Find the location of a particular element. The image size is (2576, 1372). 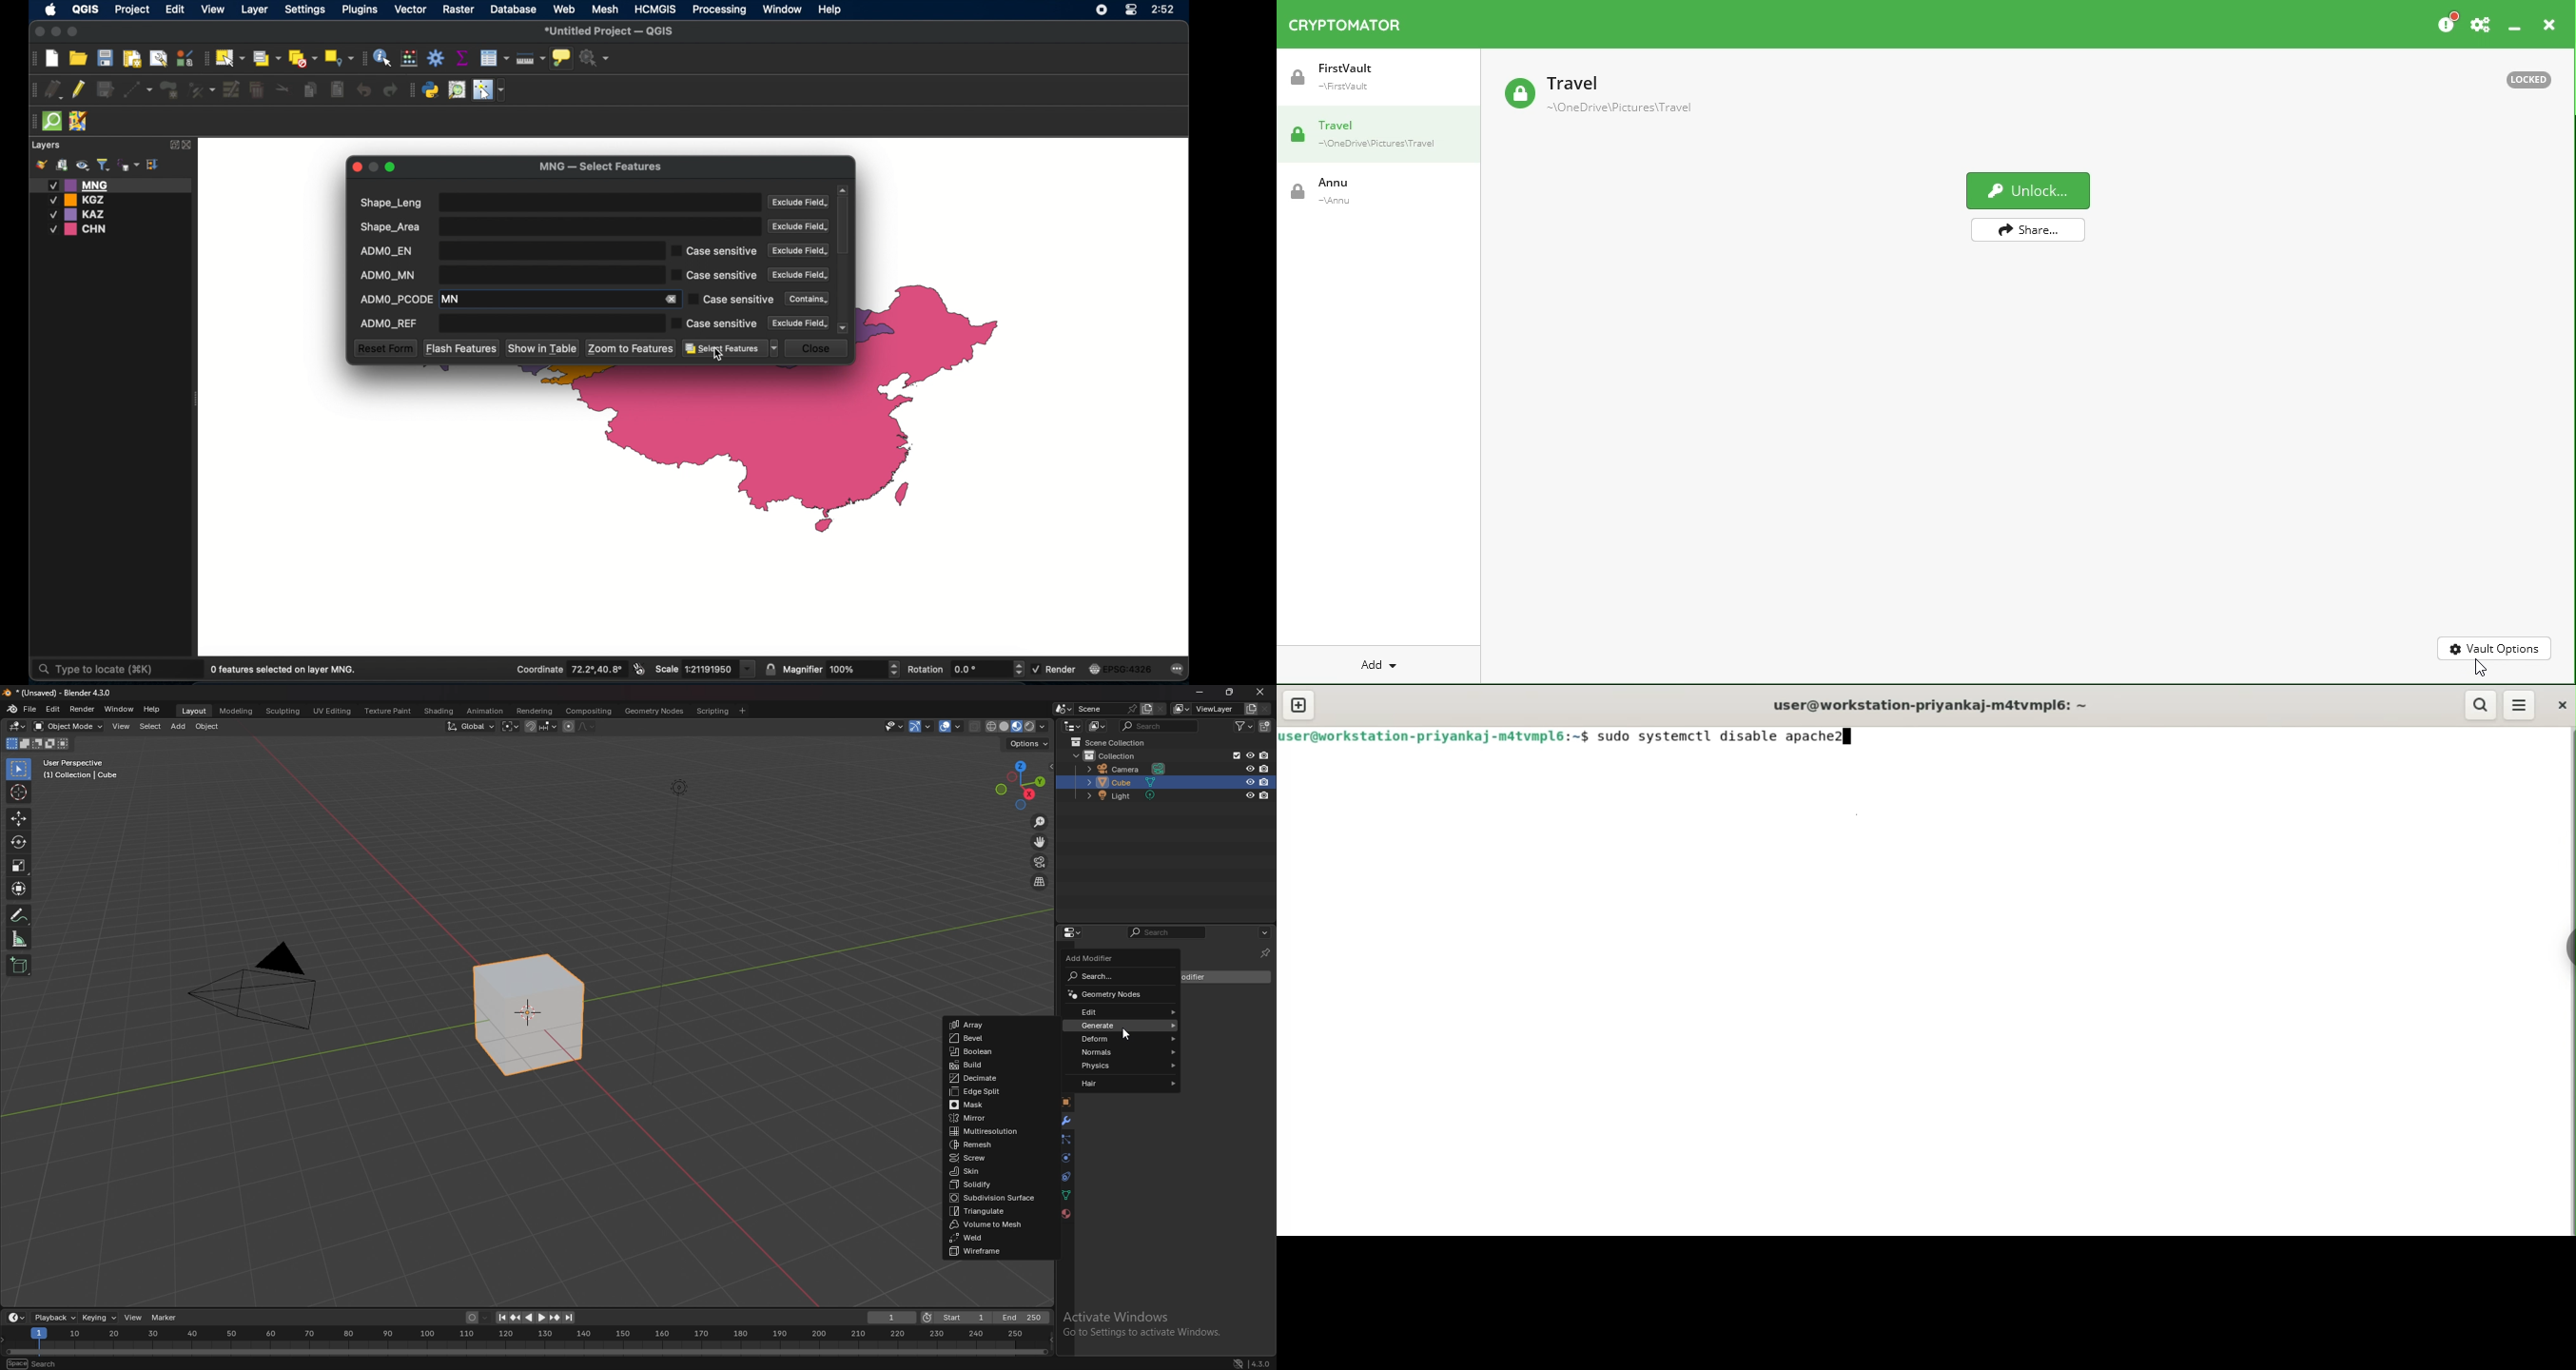

EPSG:4326 is located at coordinates (1122, 669).